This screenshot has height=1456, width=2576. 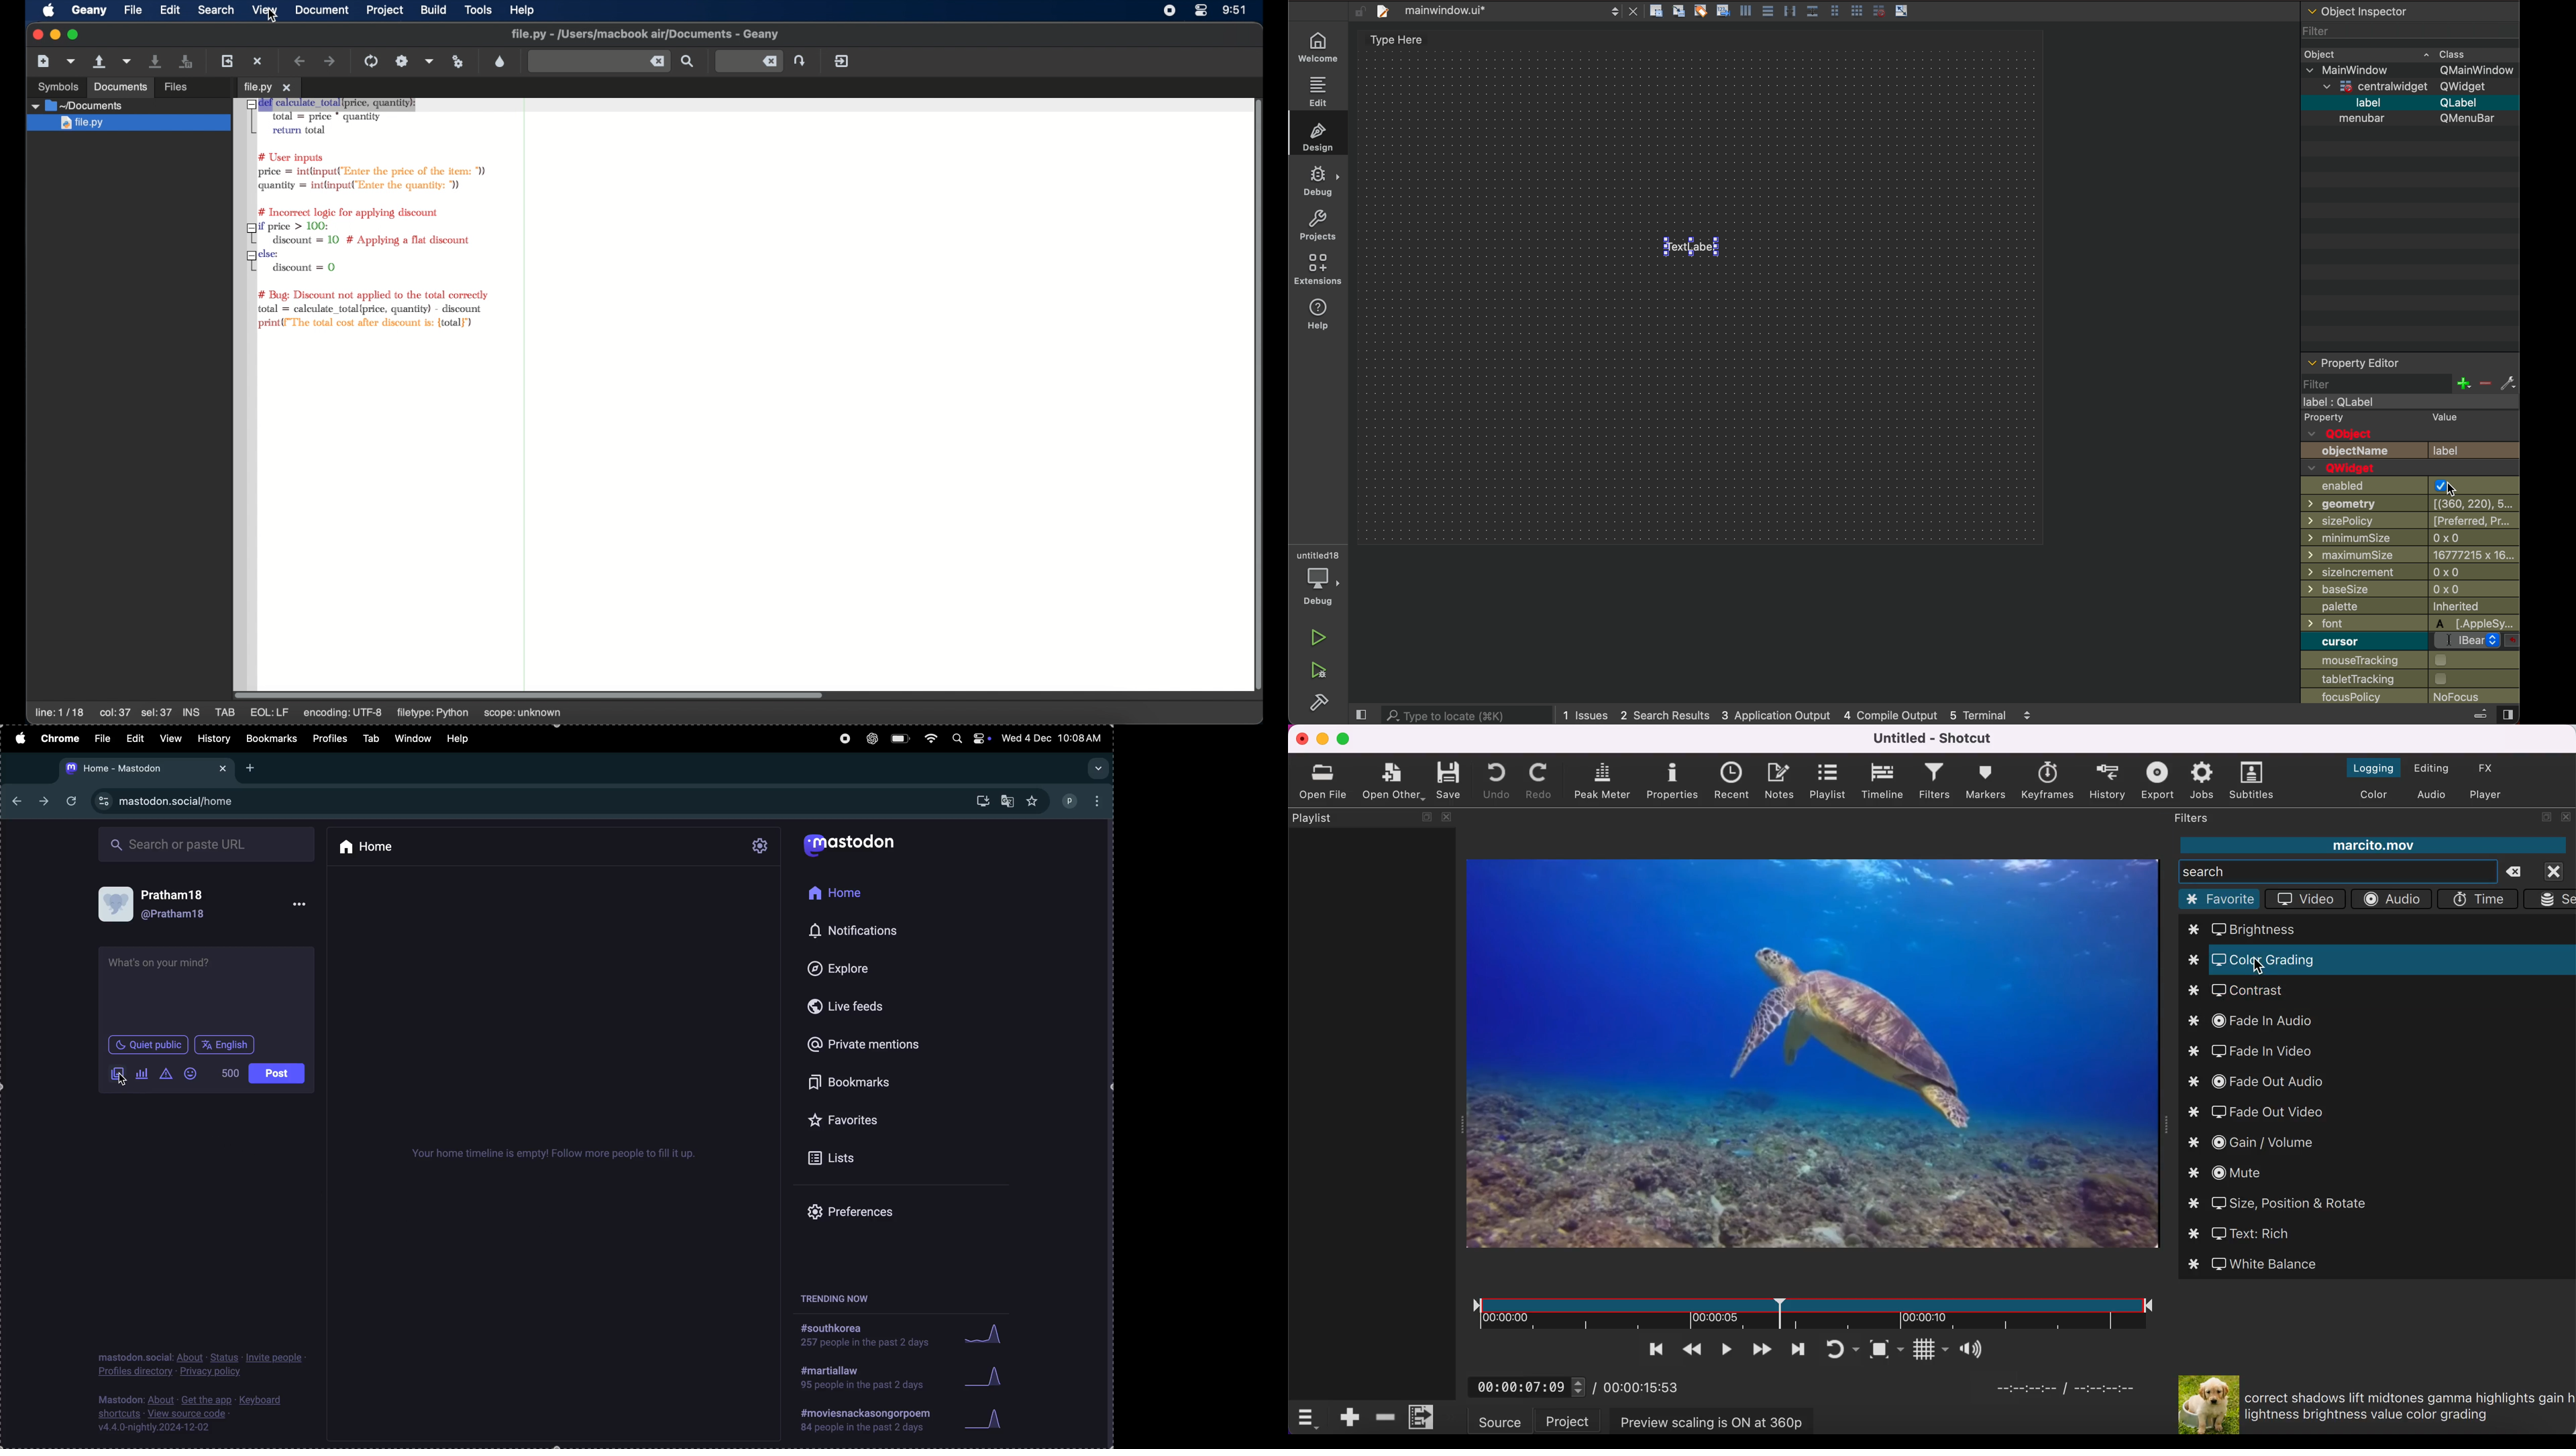 I want to click on graph, so click(x=988, y=1421).